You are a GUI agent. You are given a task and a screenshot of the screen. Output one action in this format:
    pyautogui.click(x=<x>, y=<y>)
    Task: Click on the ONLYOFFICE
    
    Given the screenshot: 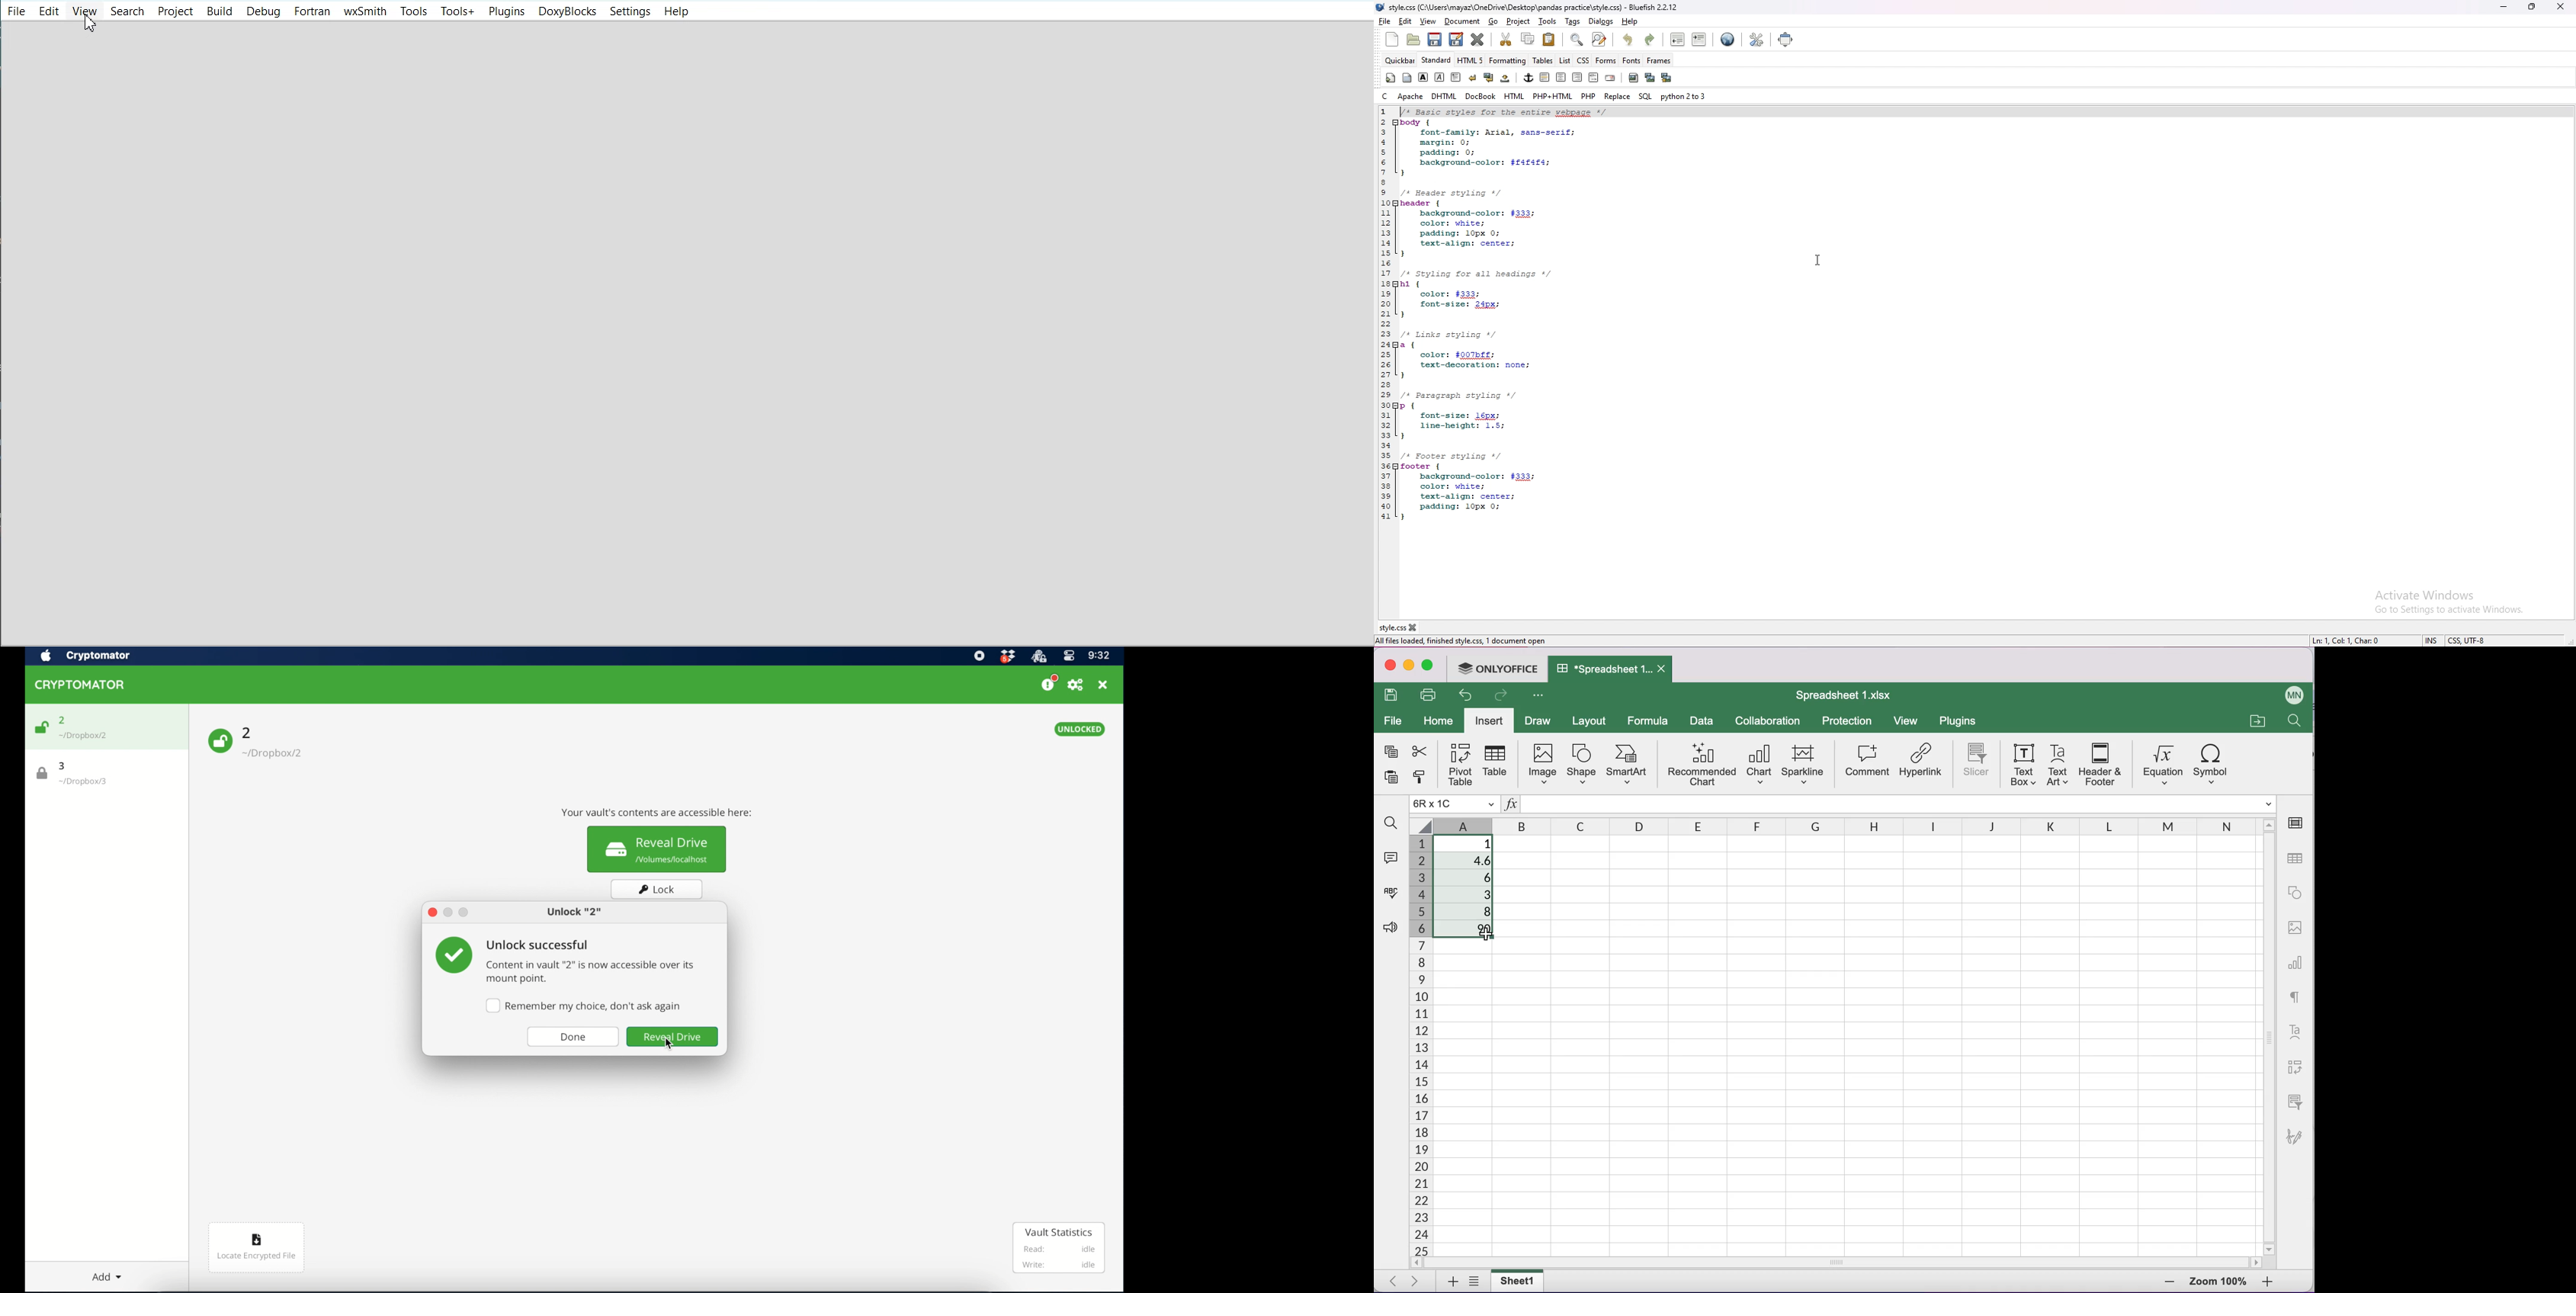 What is the action you would take?
    pyautogui.click(x=1499, y=669)
    